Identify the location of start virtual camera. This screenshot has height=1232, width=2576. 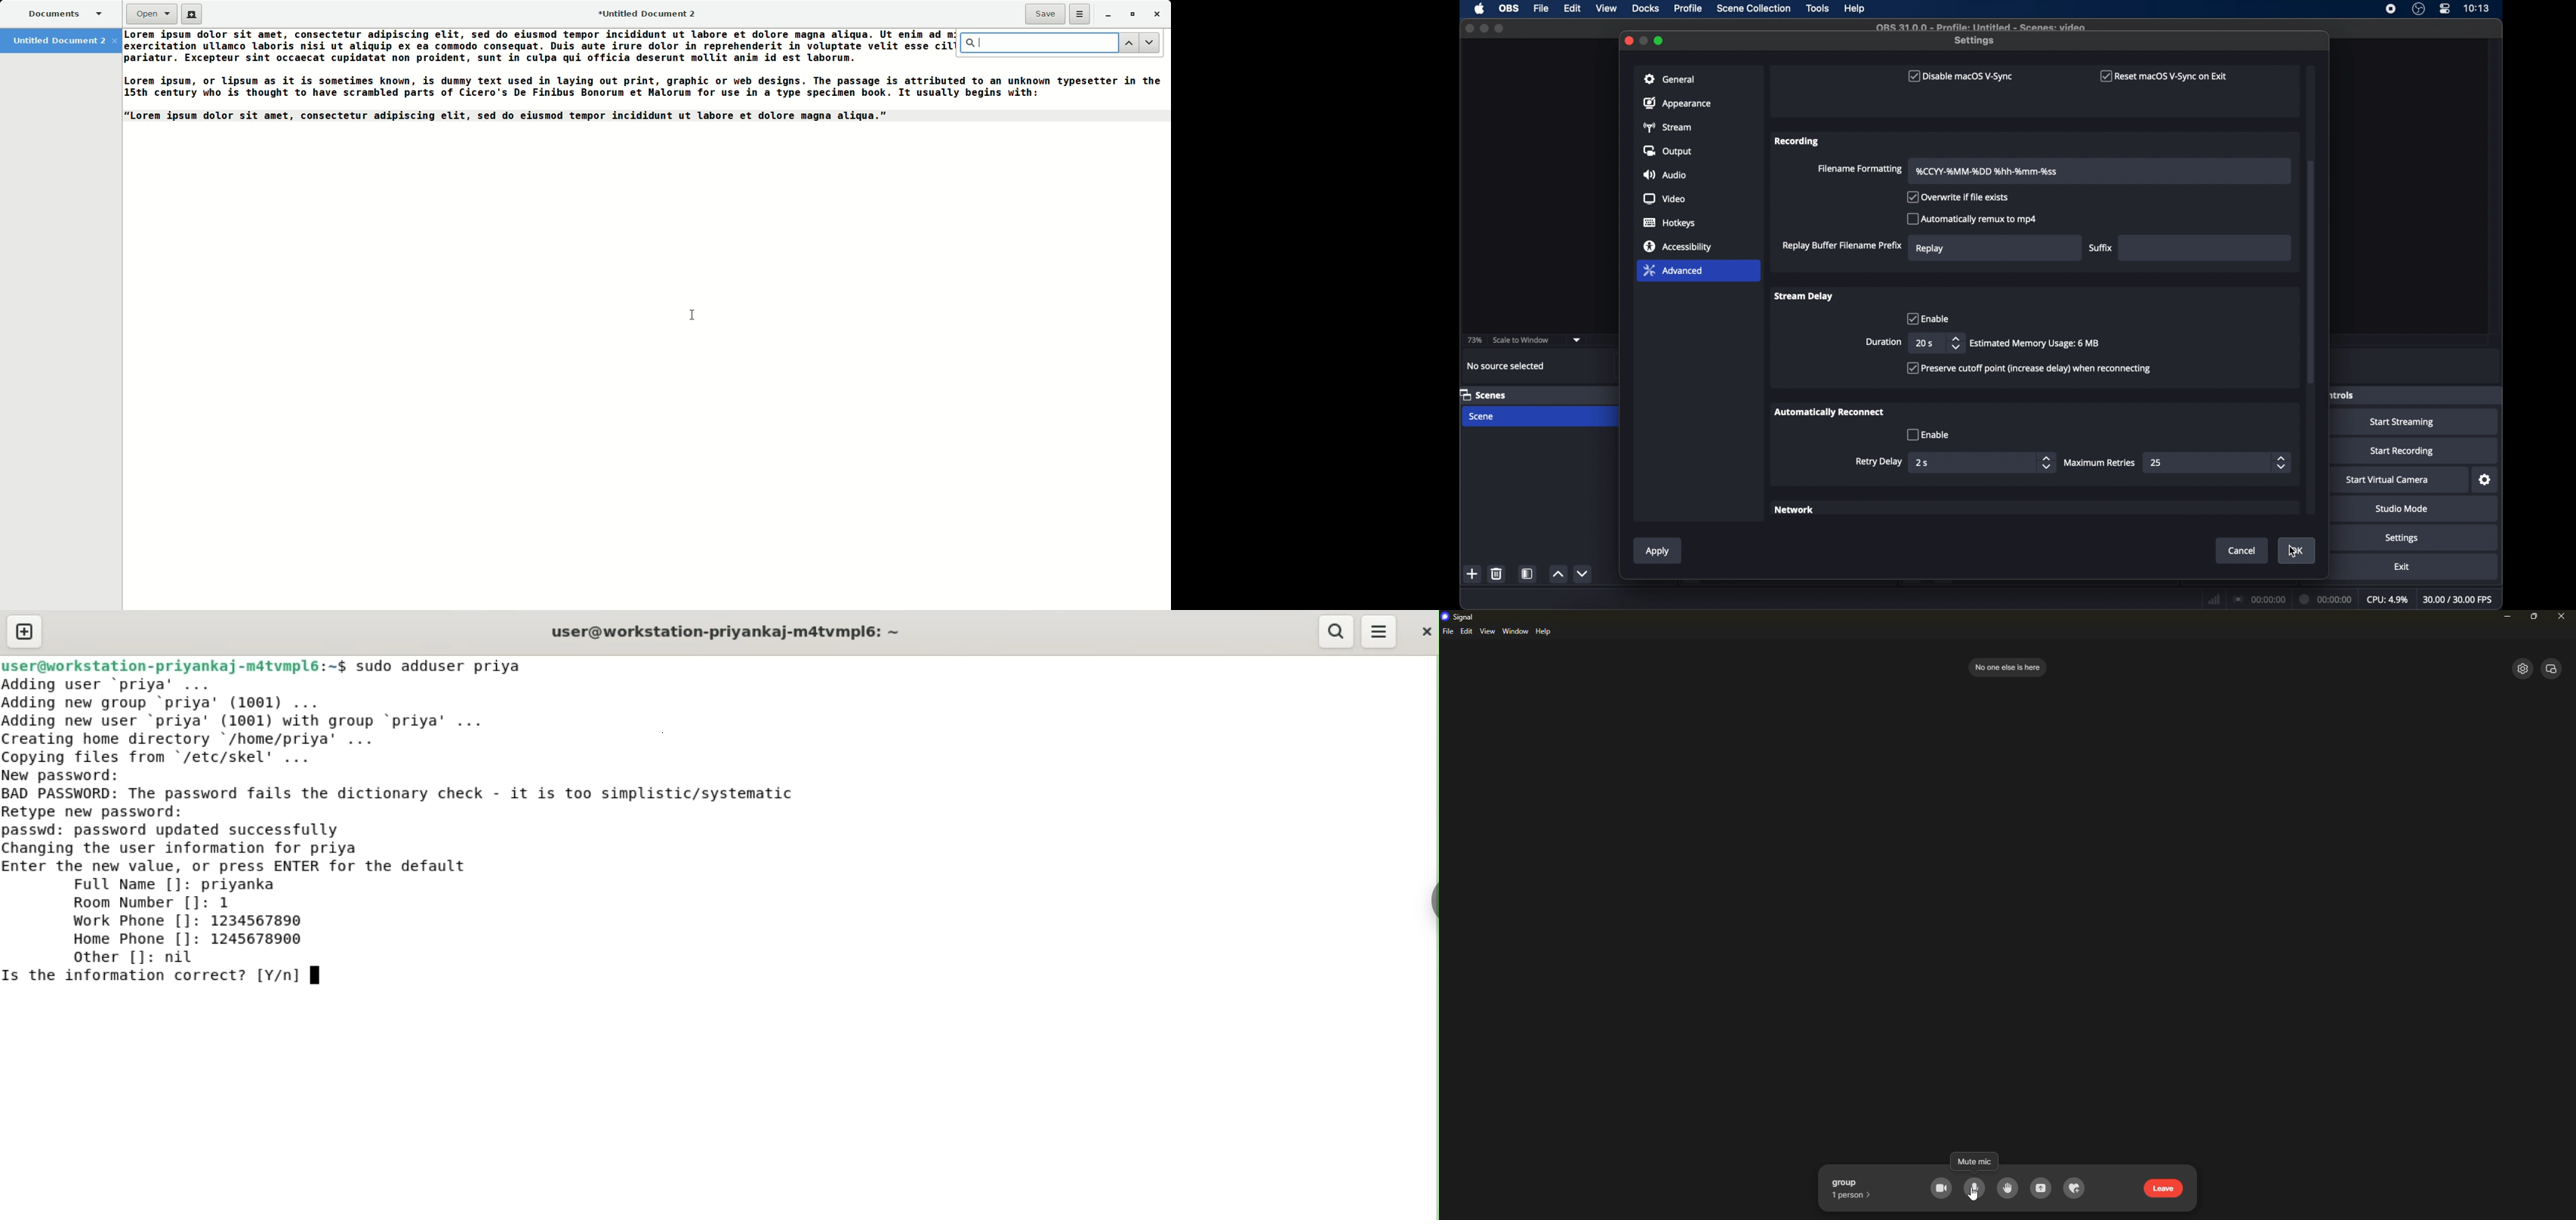
(2388, 480).